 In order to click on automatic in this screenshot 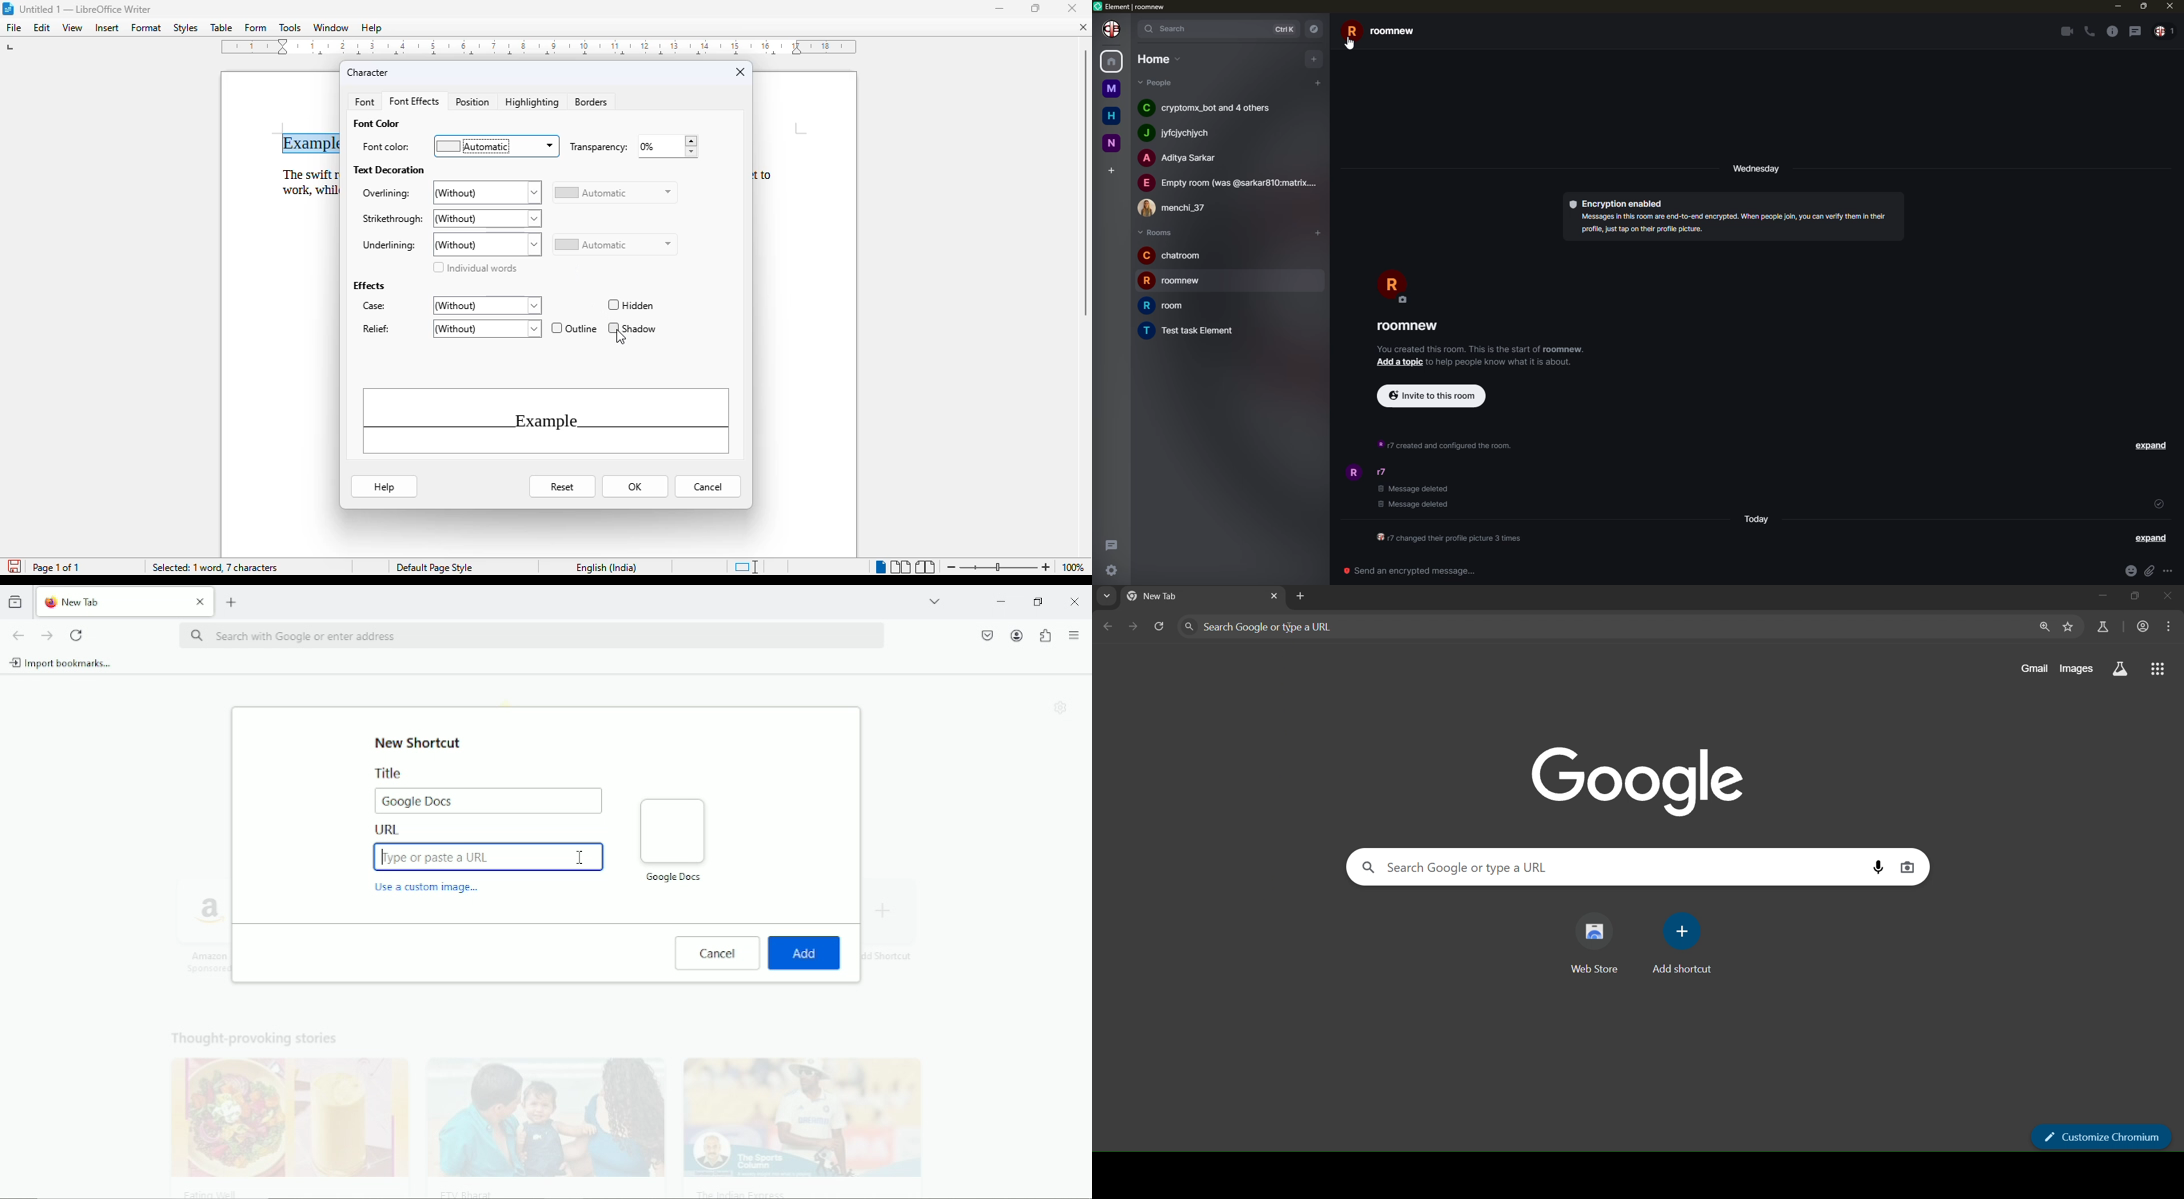, I will do `click(614, 245)`.